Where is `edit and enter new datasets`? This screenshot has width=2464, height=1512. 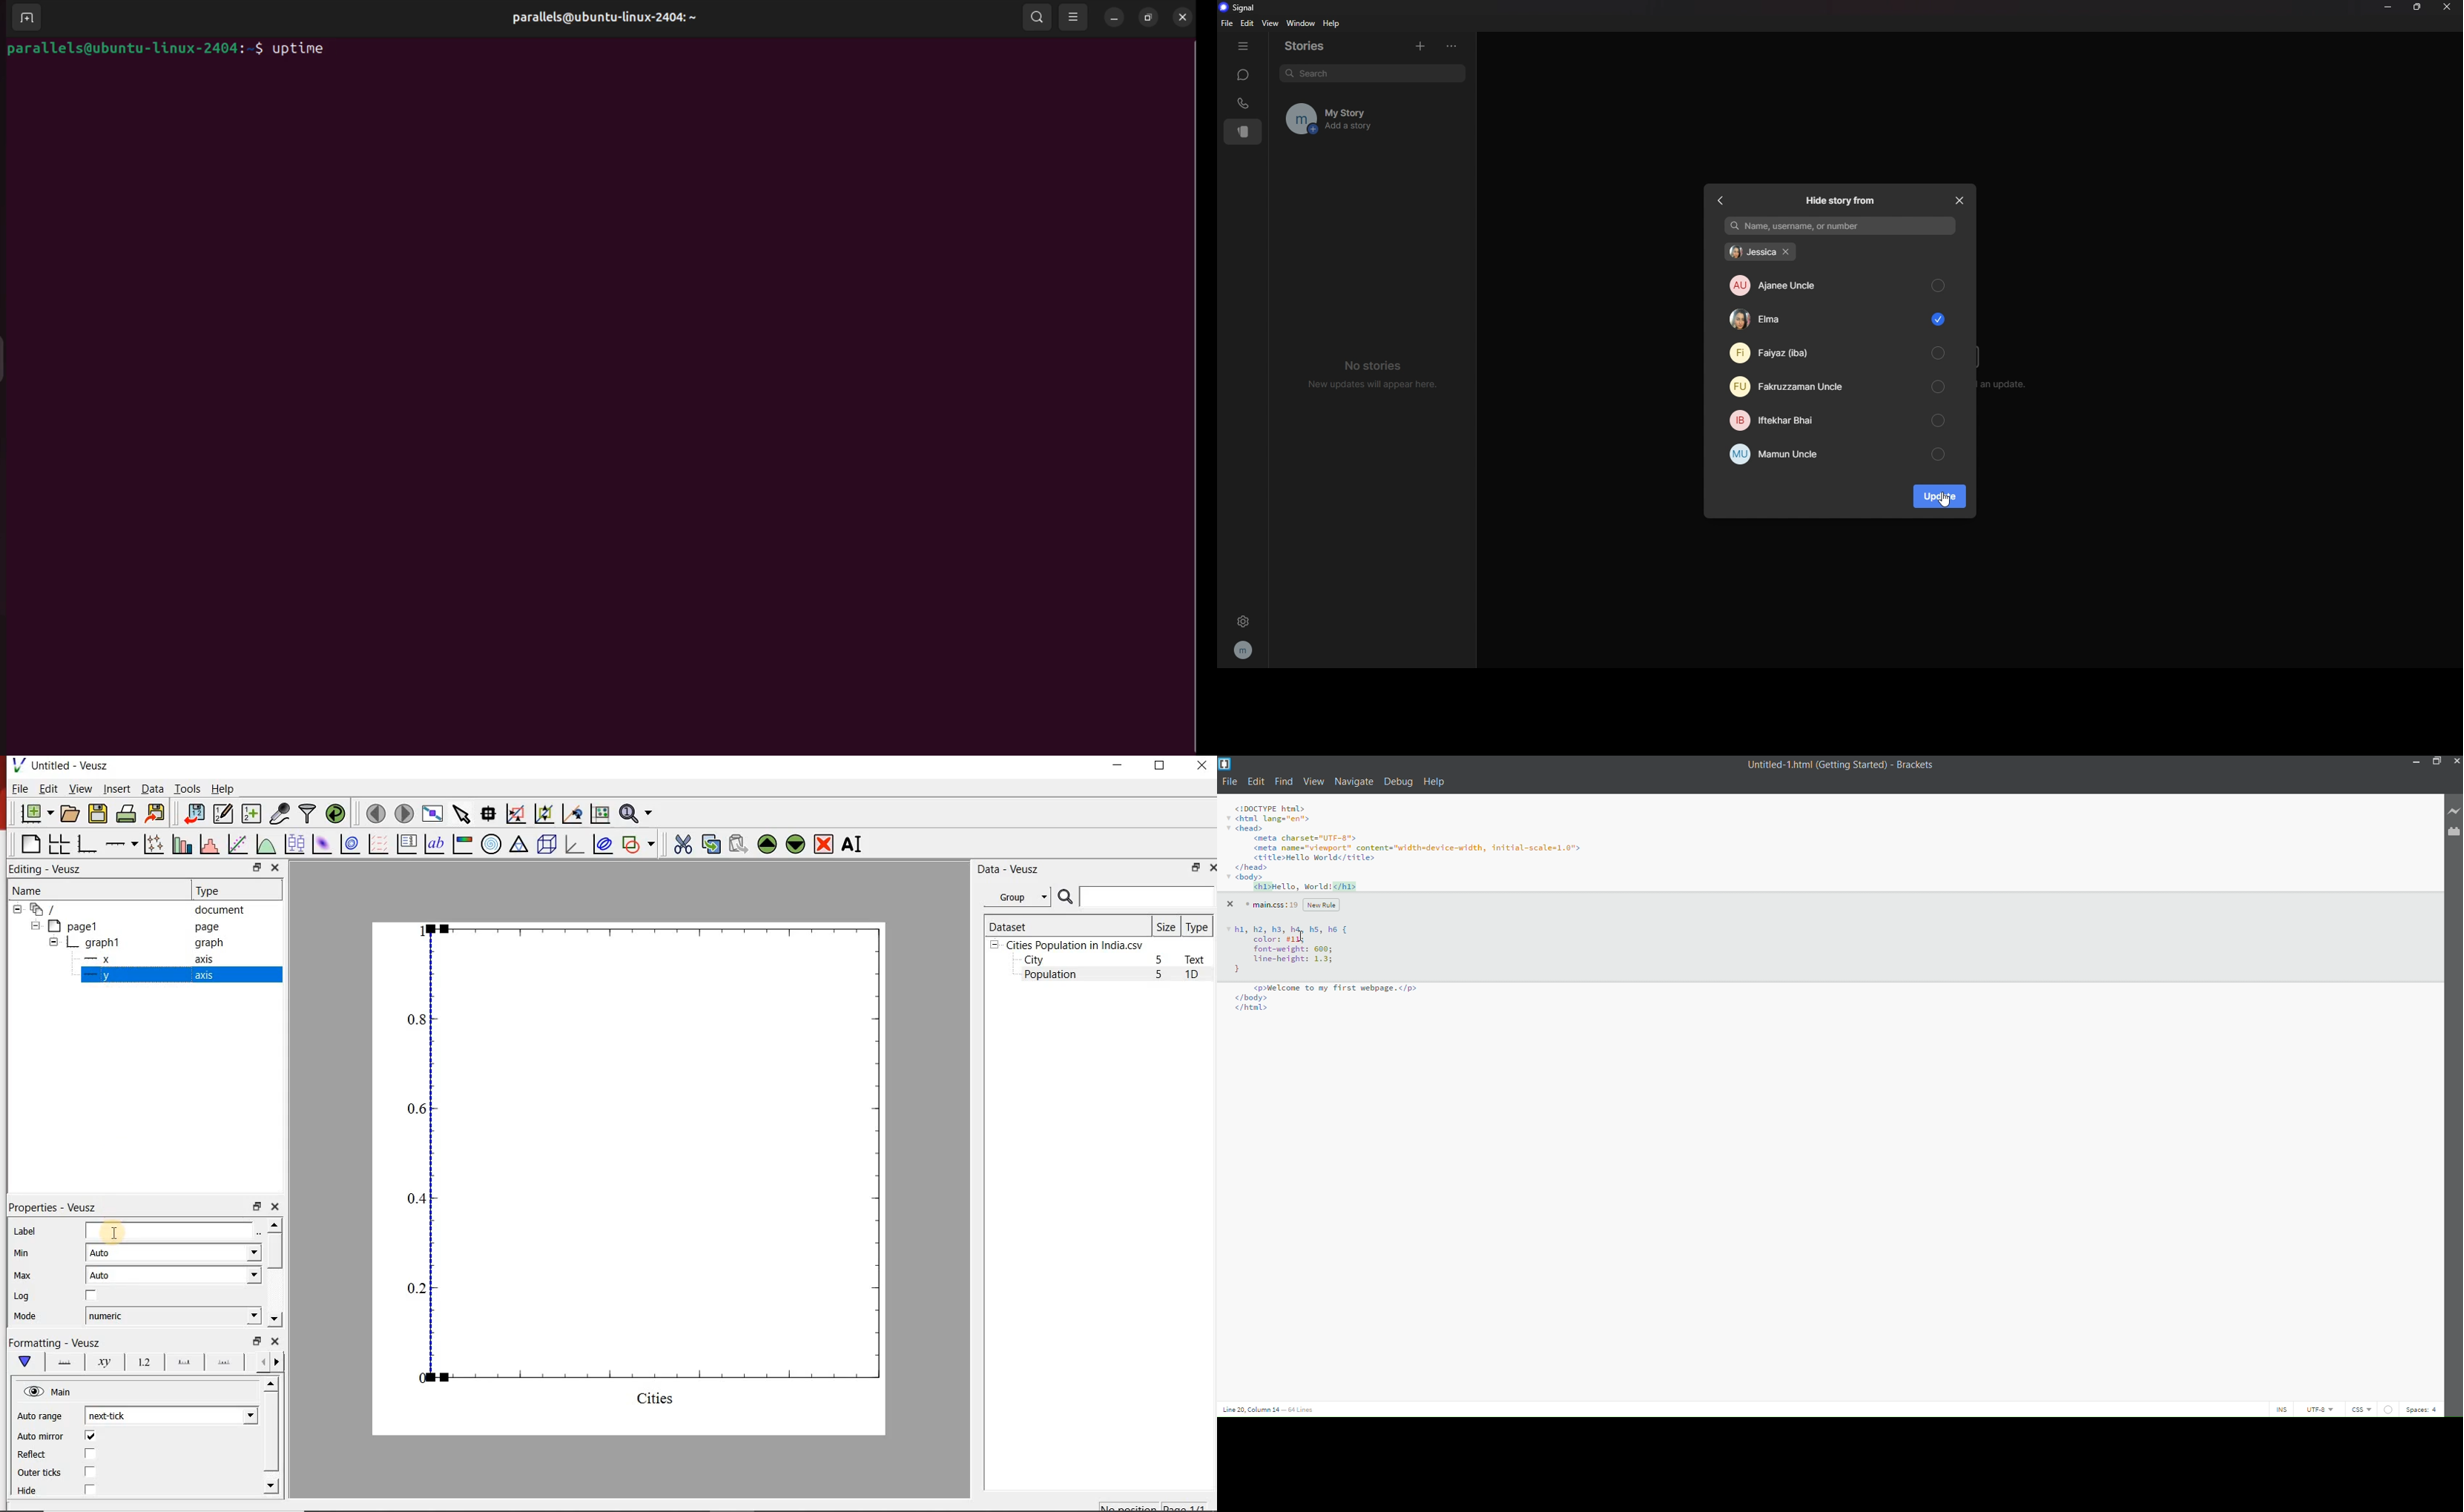 edit and enter new datasets is located at coordinates (222, 814).